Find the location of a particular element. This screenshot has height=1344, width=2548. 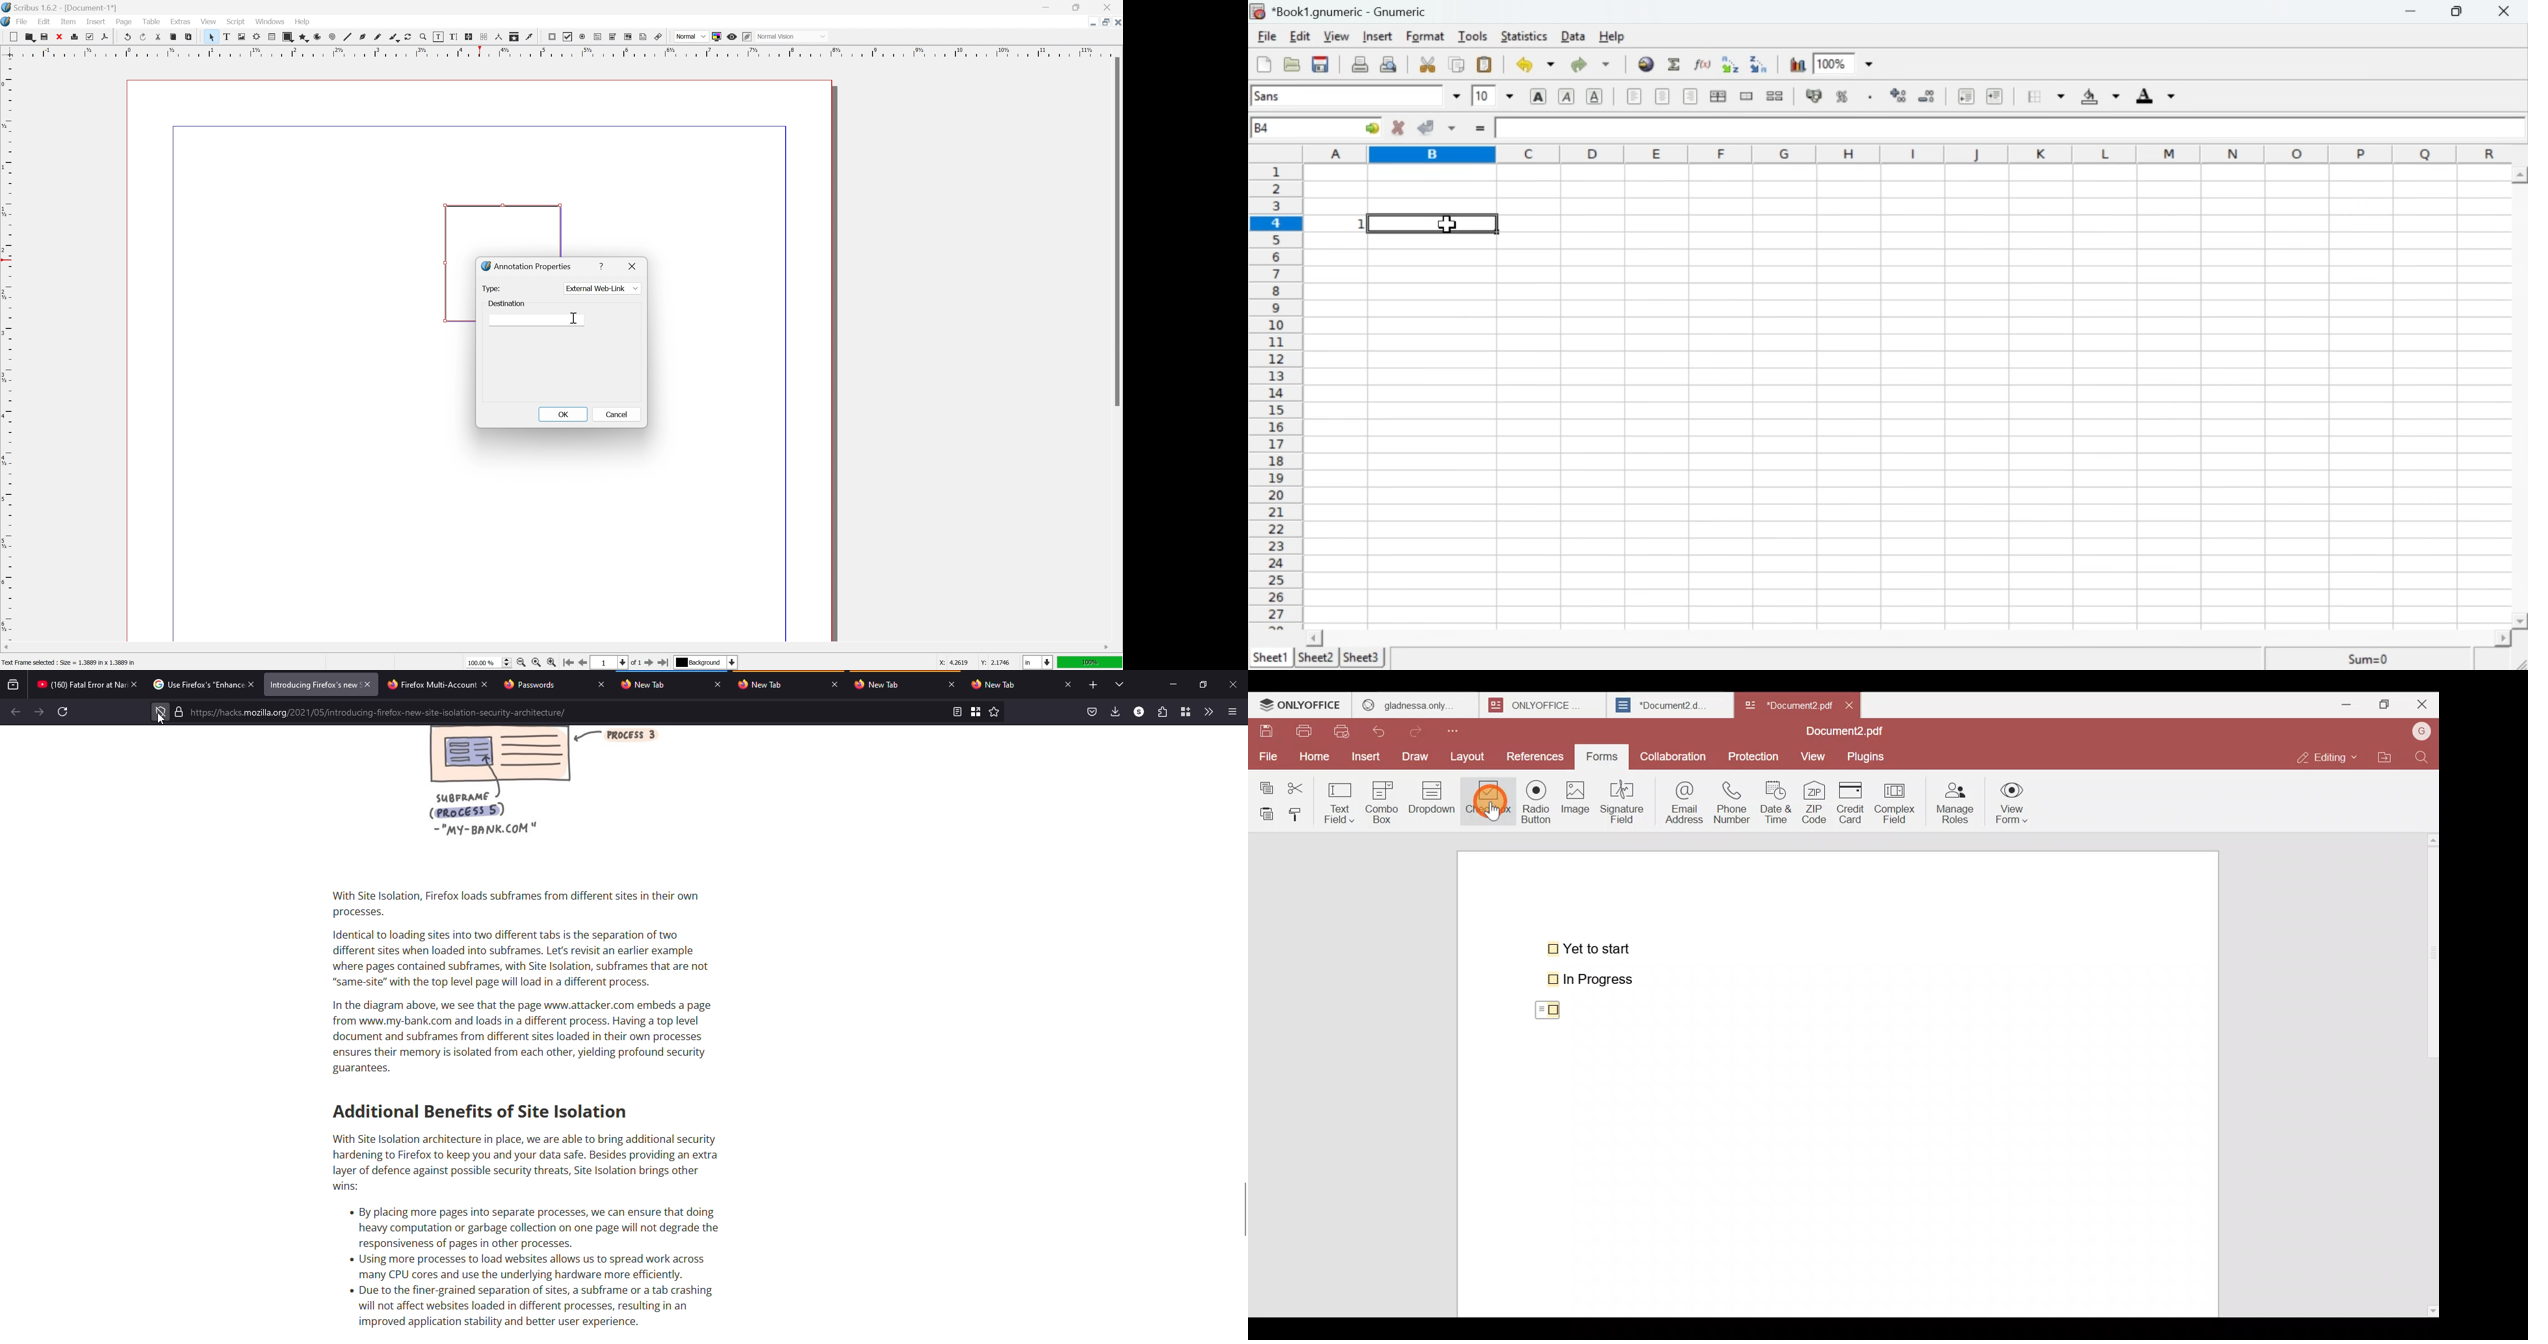

Protection is located at coordinates (1754, 756).